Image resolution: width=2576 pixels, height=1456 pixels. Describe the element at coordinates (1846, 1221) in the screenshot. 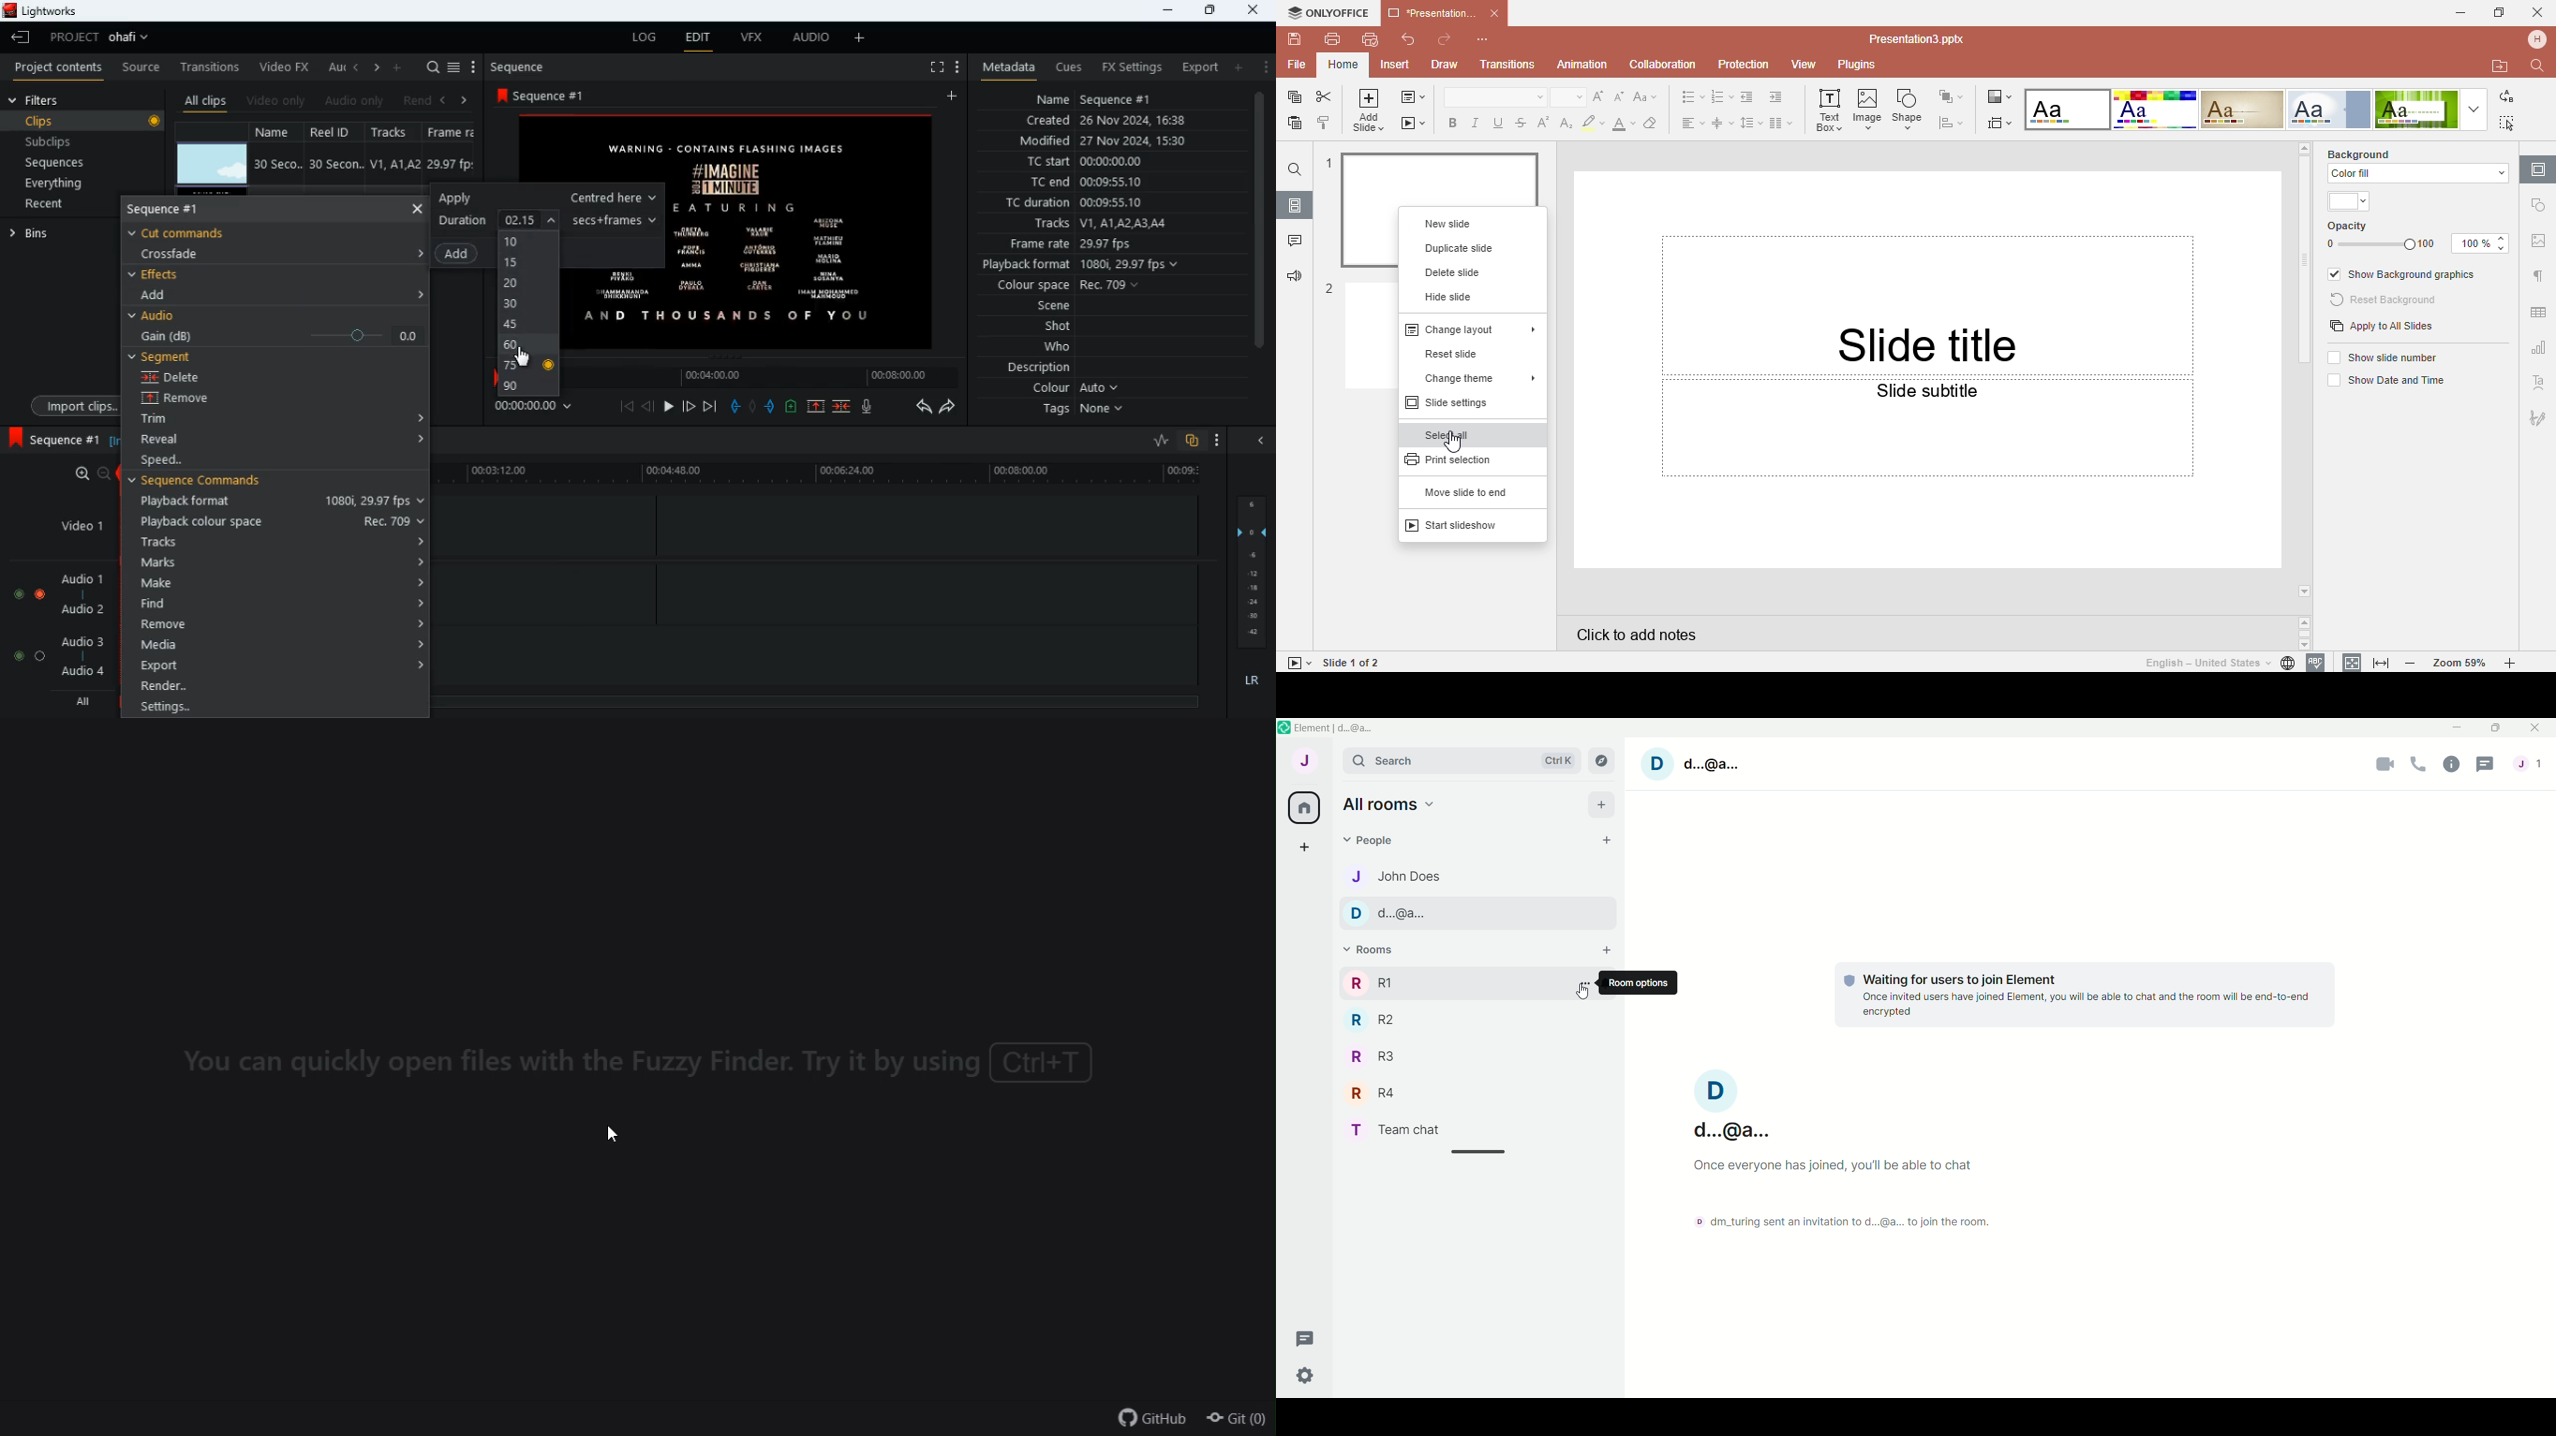

I see `© dm_turing sent an invitation to d...@a... to join the room.` at that location.